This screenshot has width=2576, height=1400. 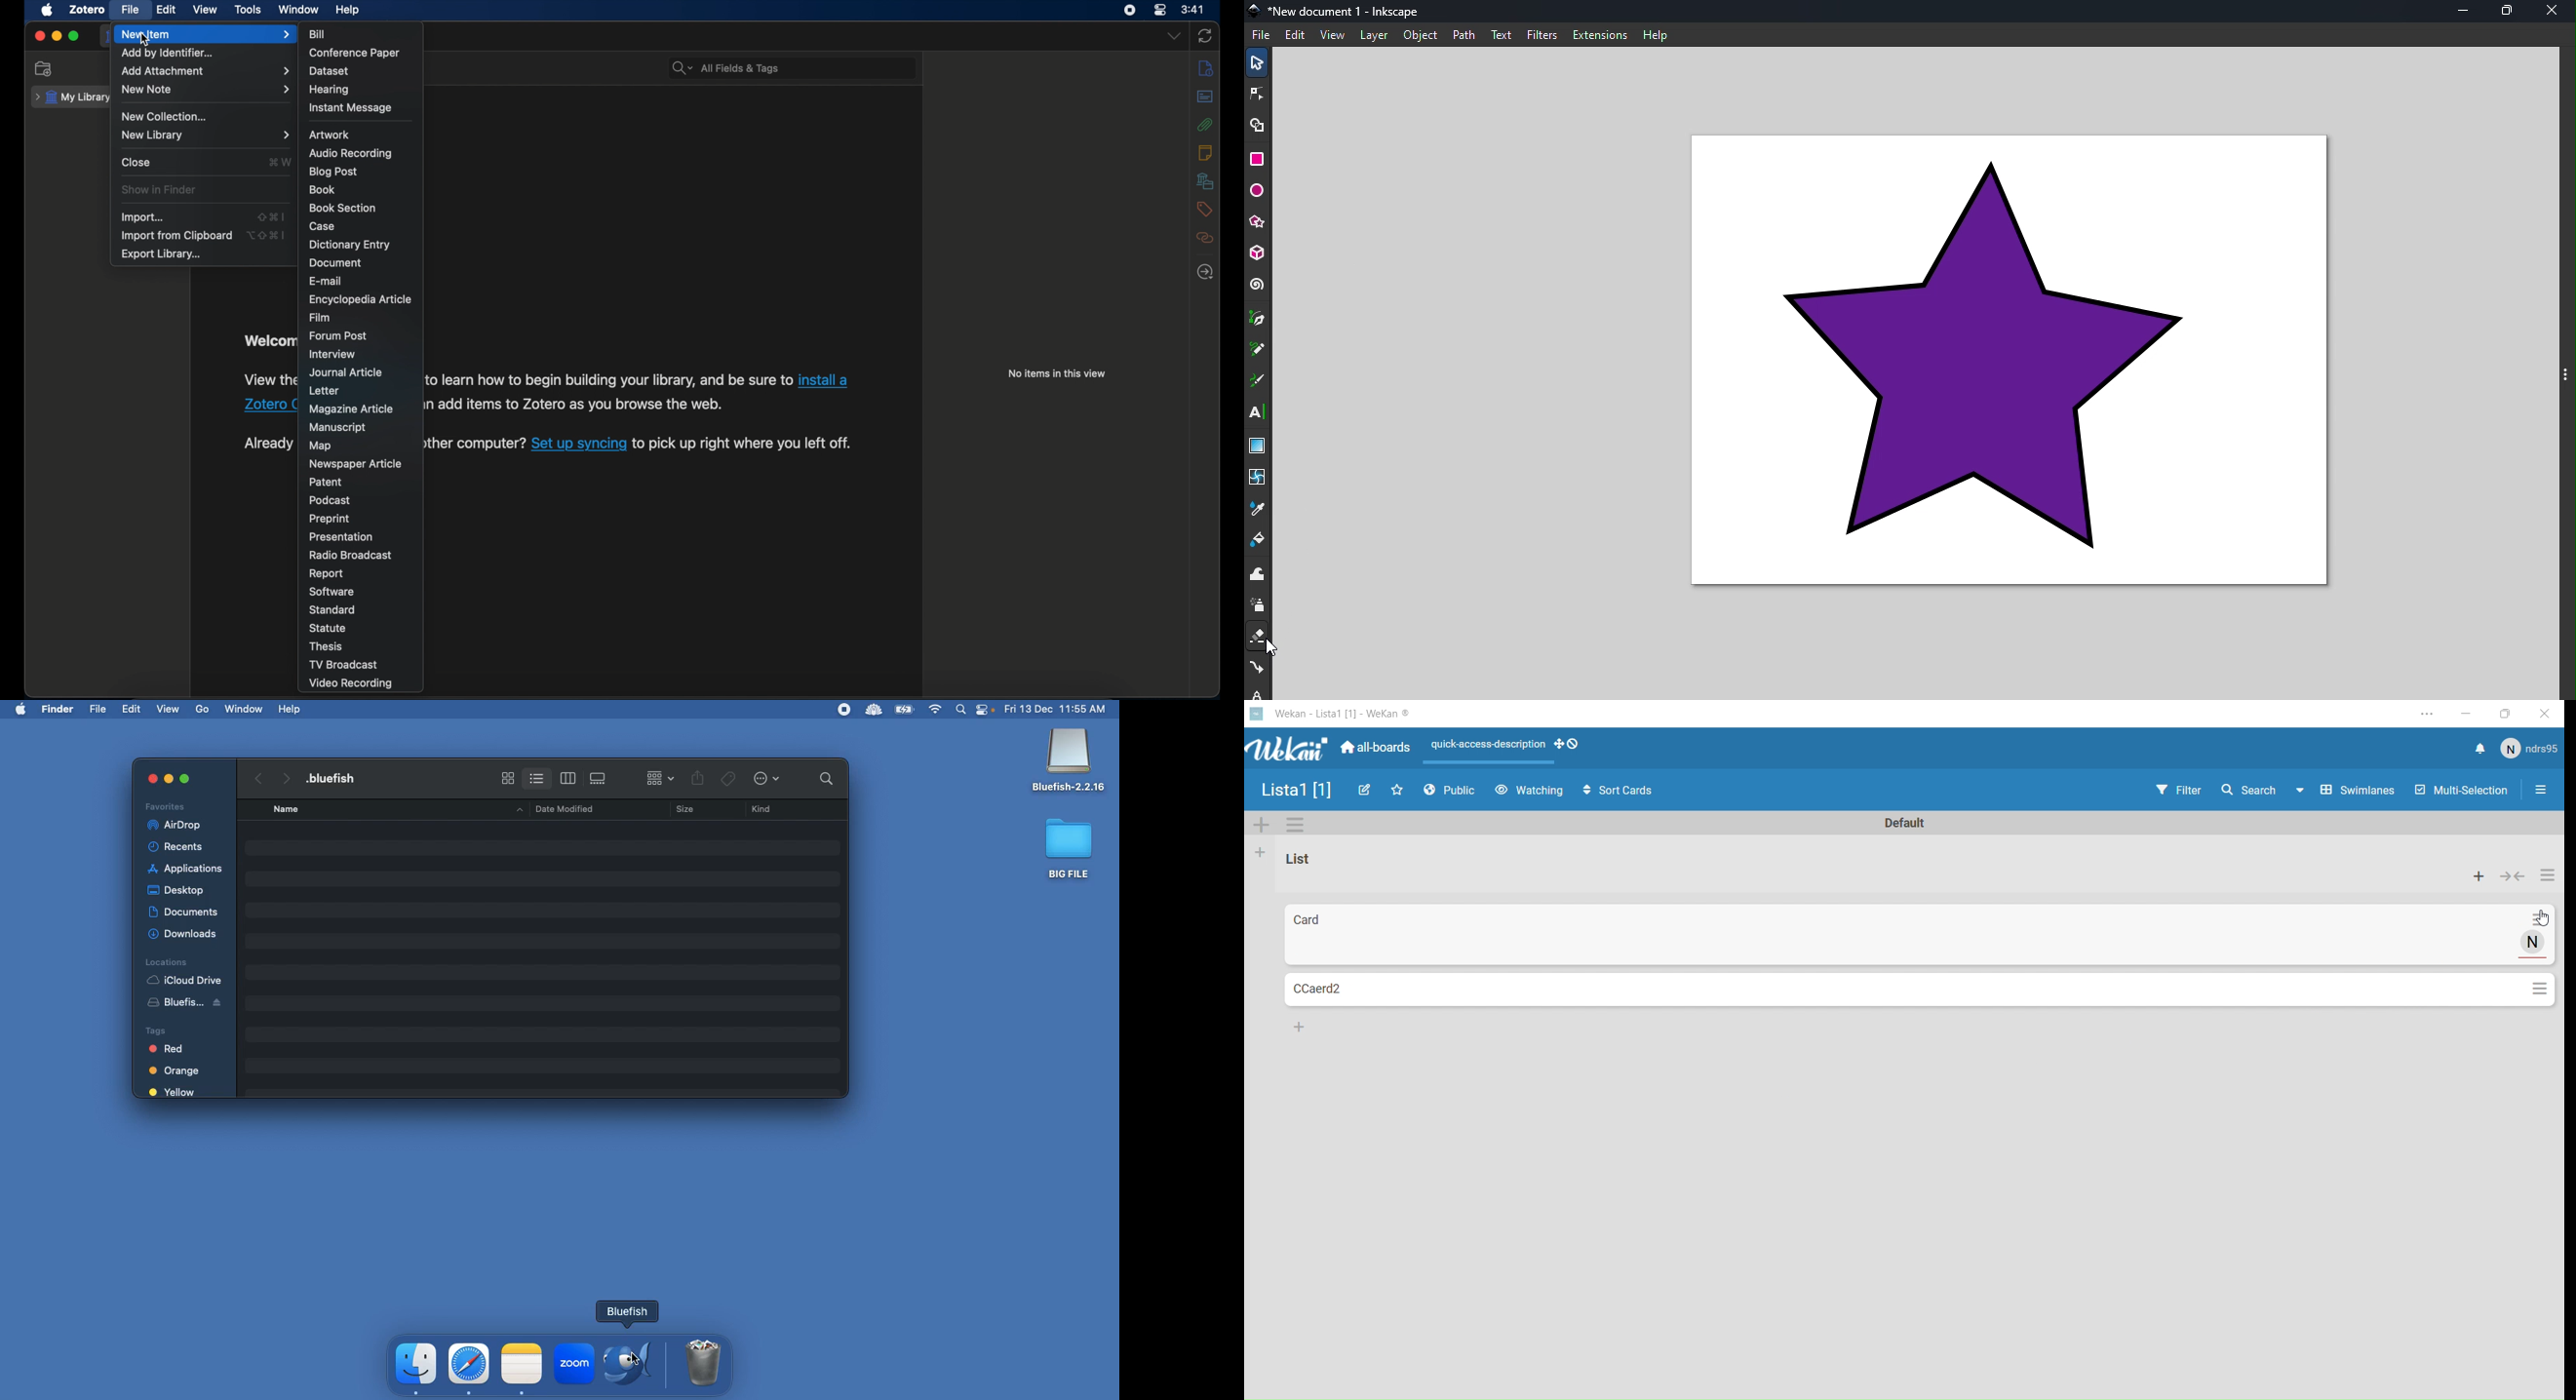 What do you see at coordinates (88, 10) in the screenshot?
I see `zotero` at bounding box center [88, 10].